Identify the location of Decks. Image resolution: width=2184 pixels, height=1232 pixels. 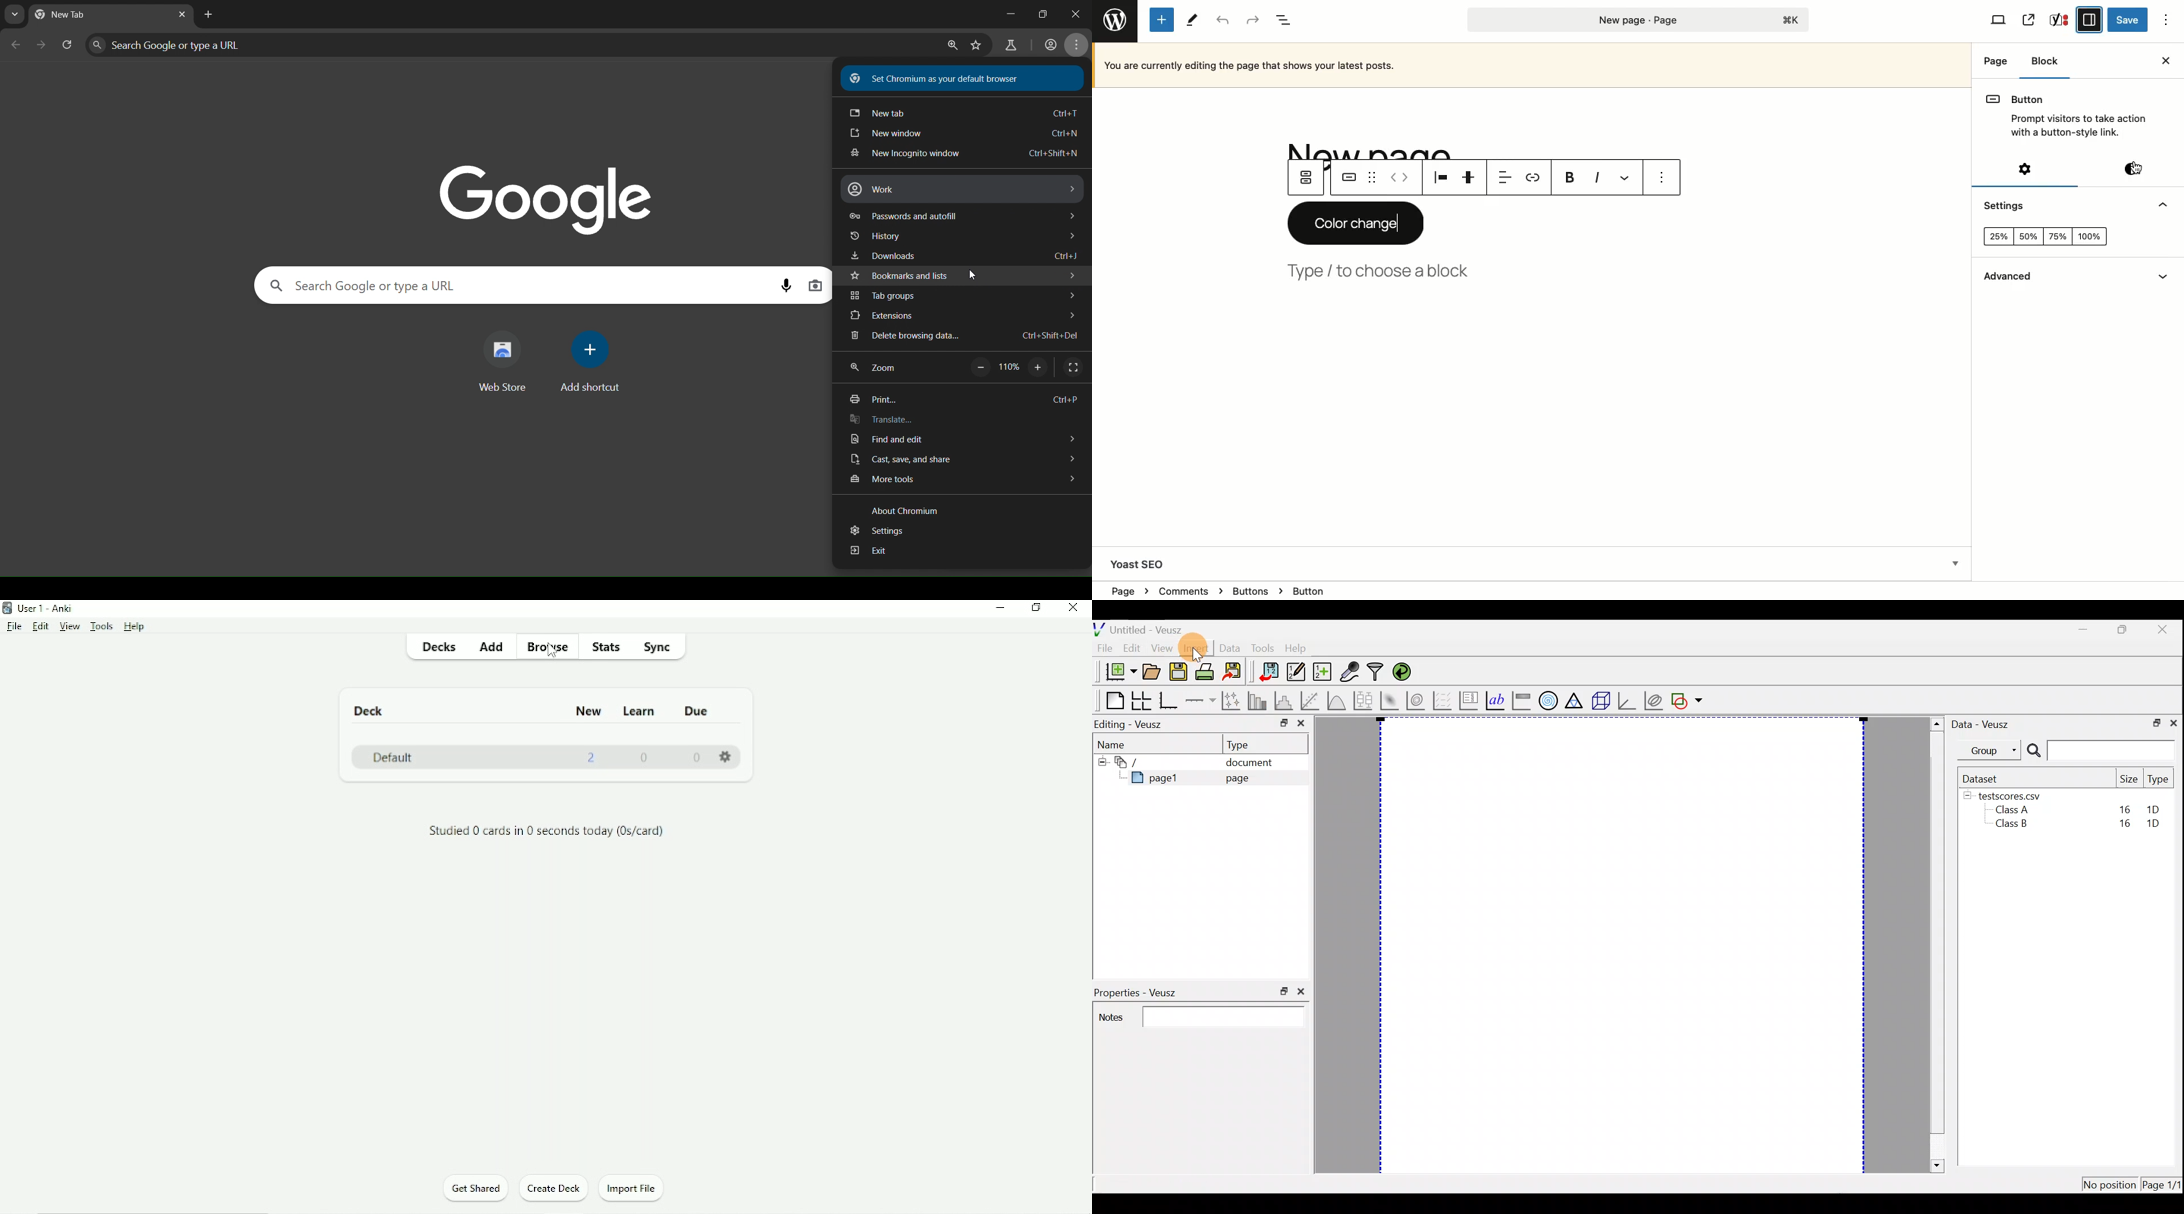
(439, 647).